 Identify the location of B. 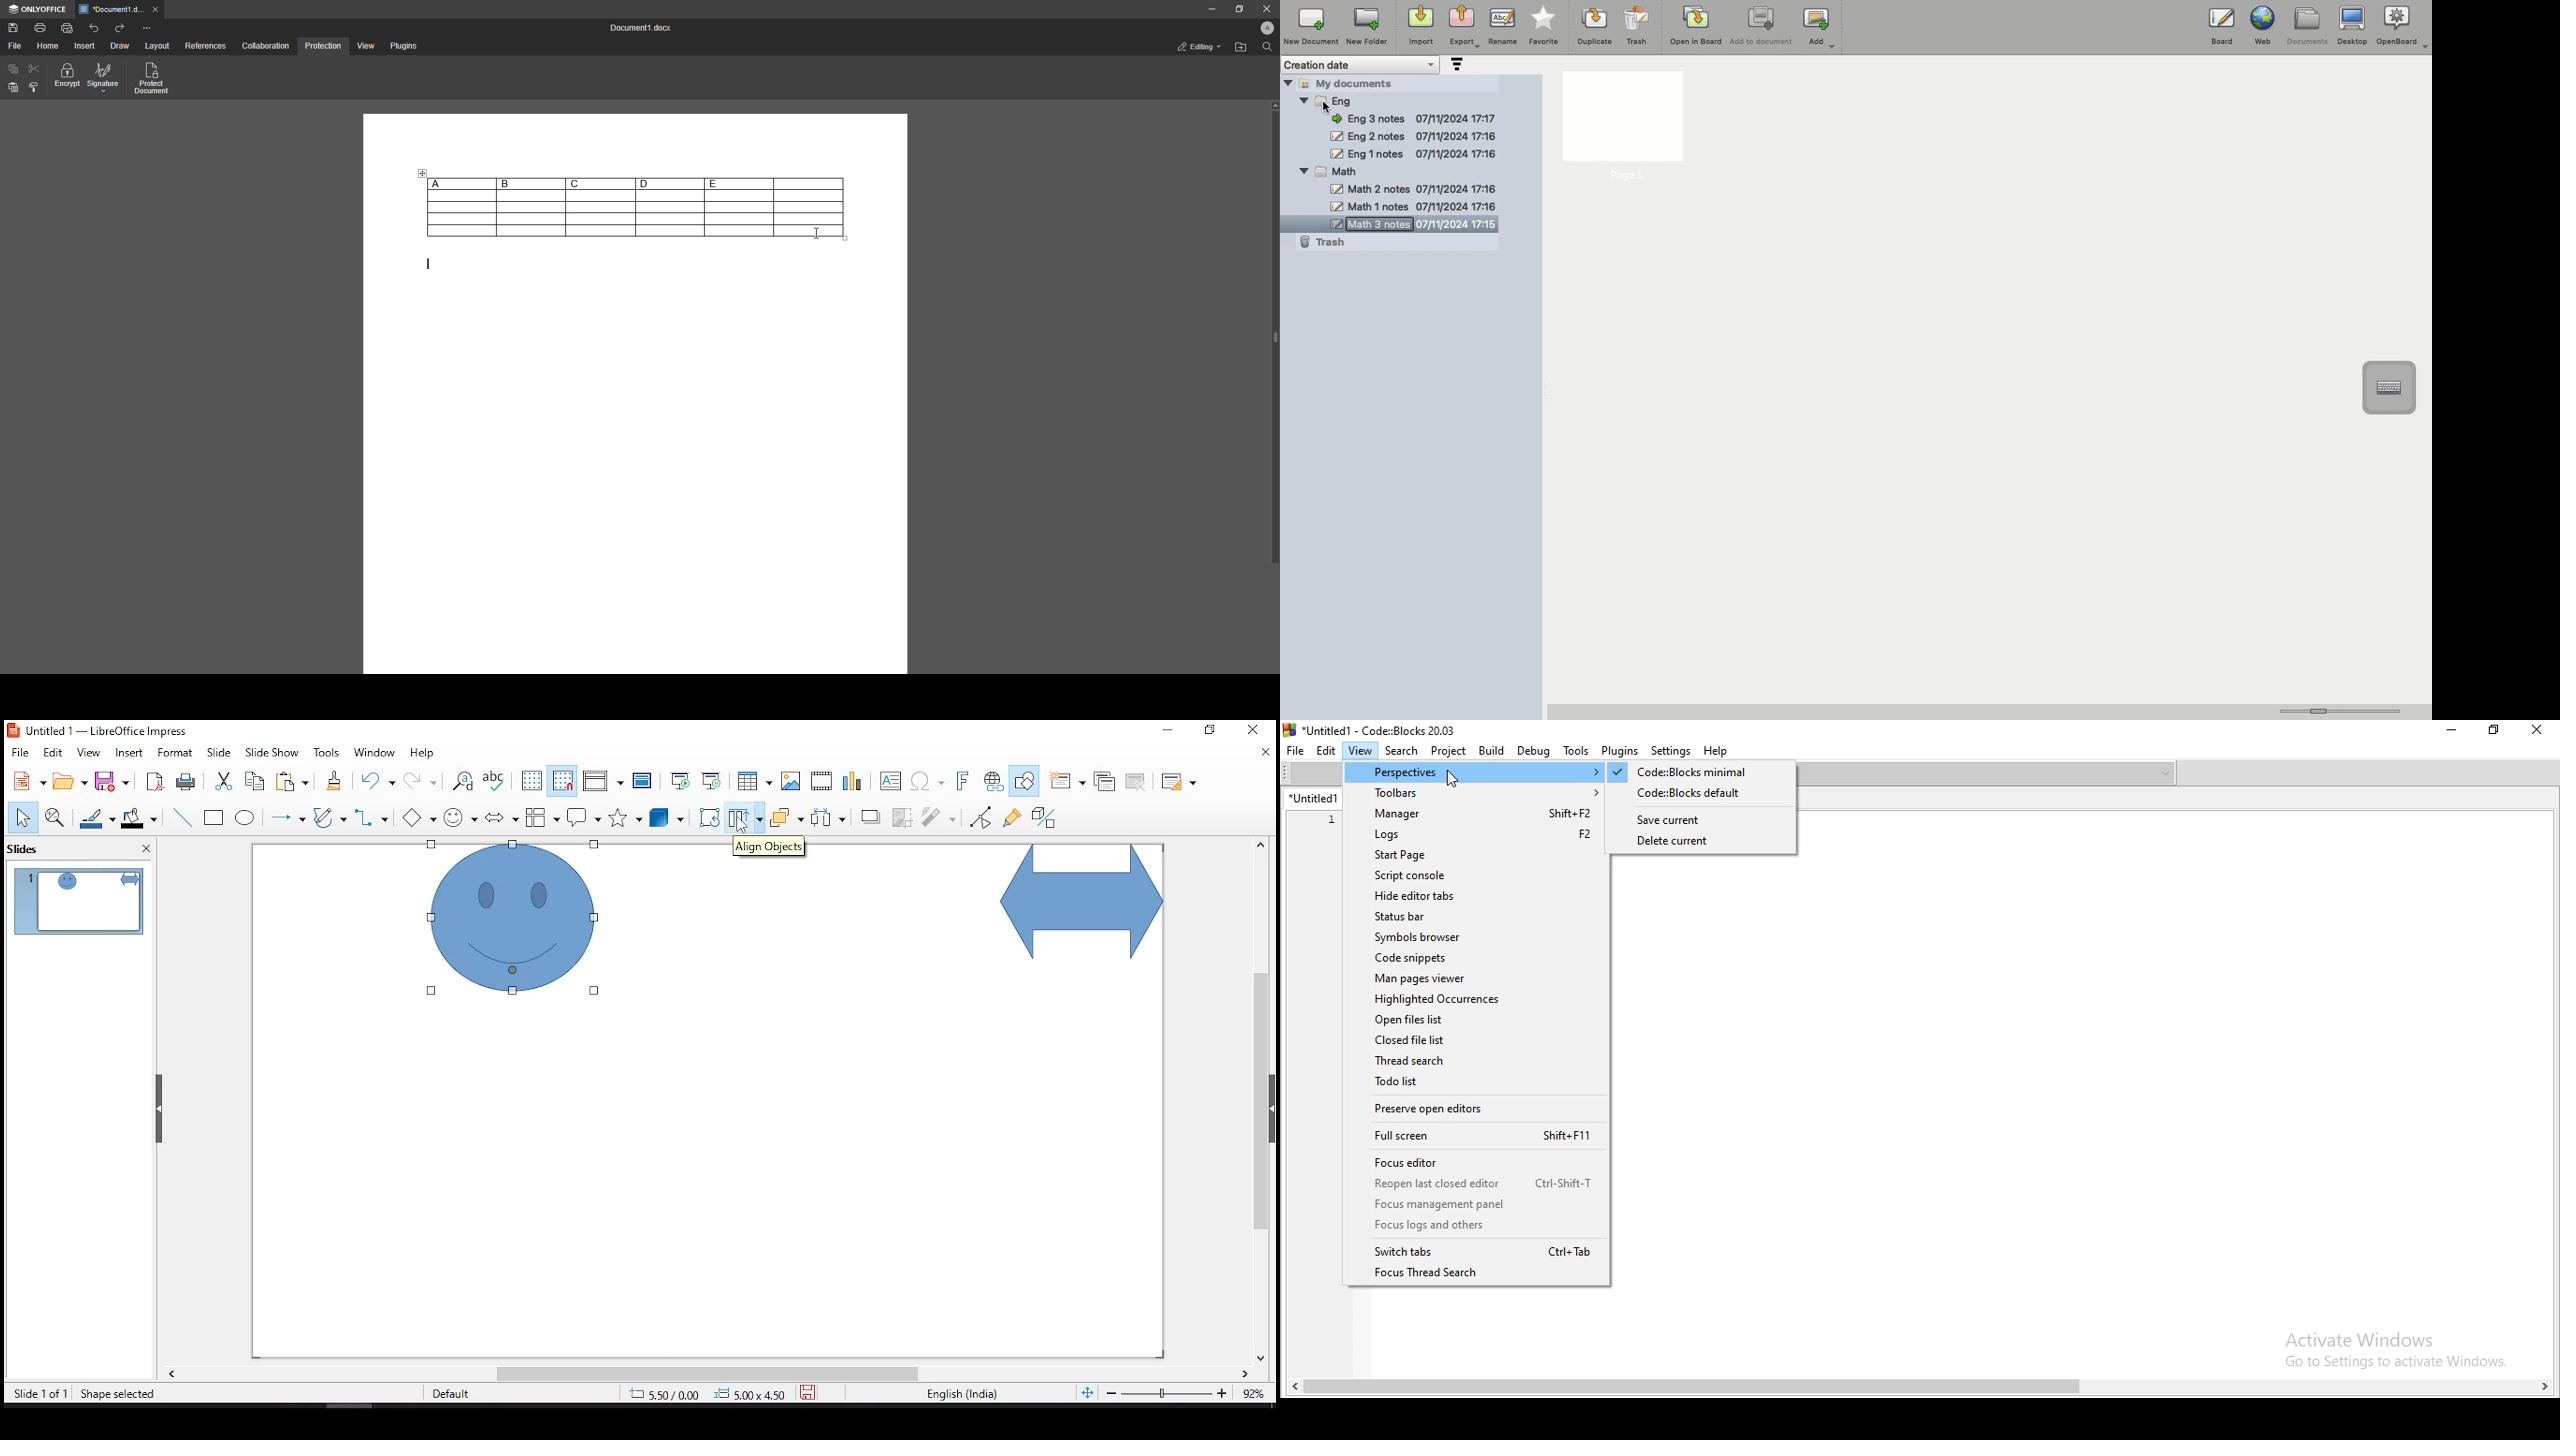
(531, 184).